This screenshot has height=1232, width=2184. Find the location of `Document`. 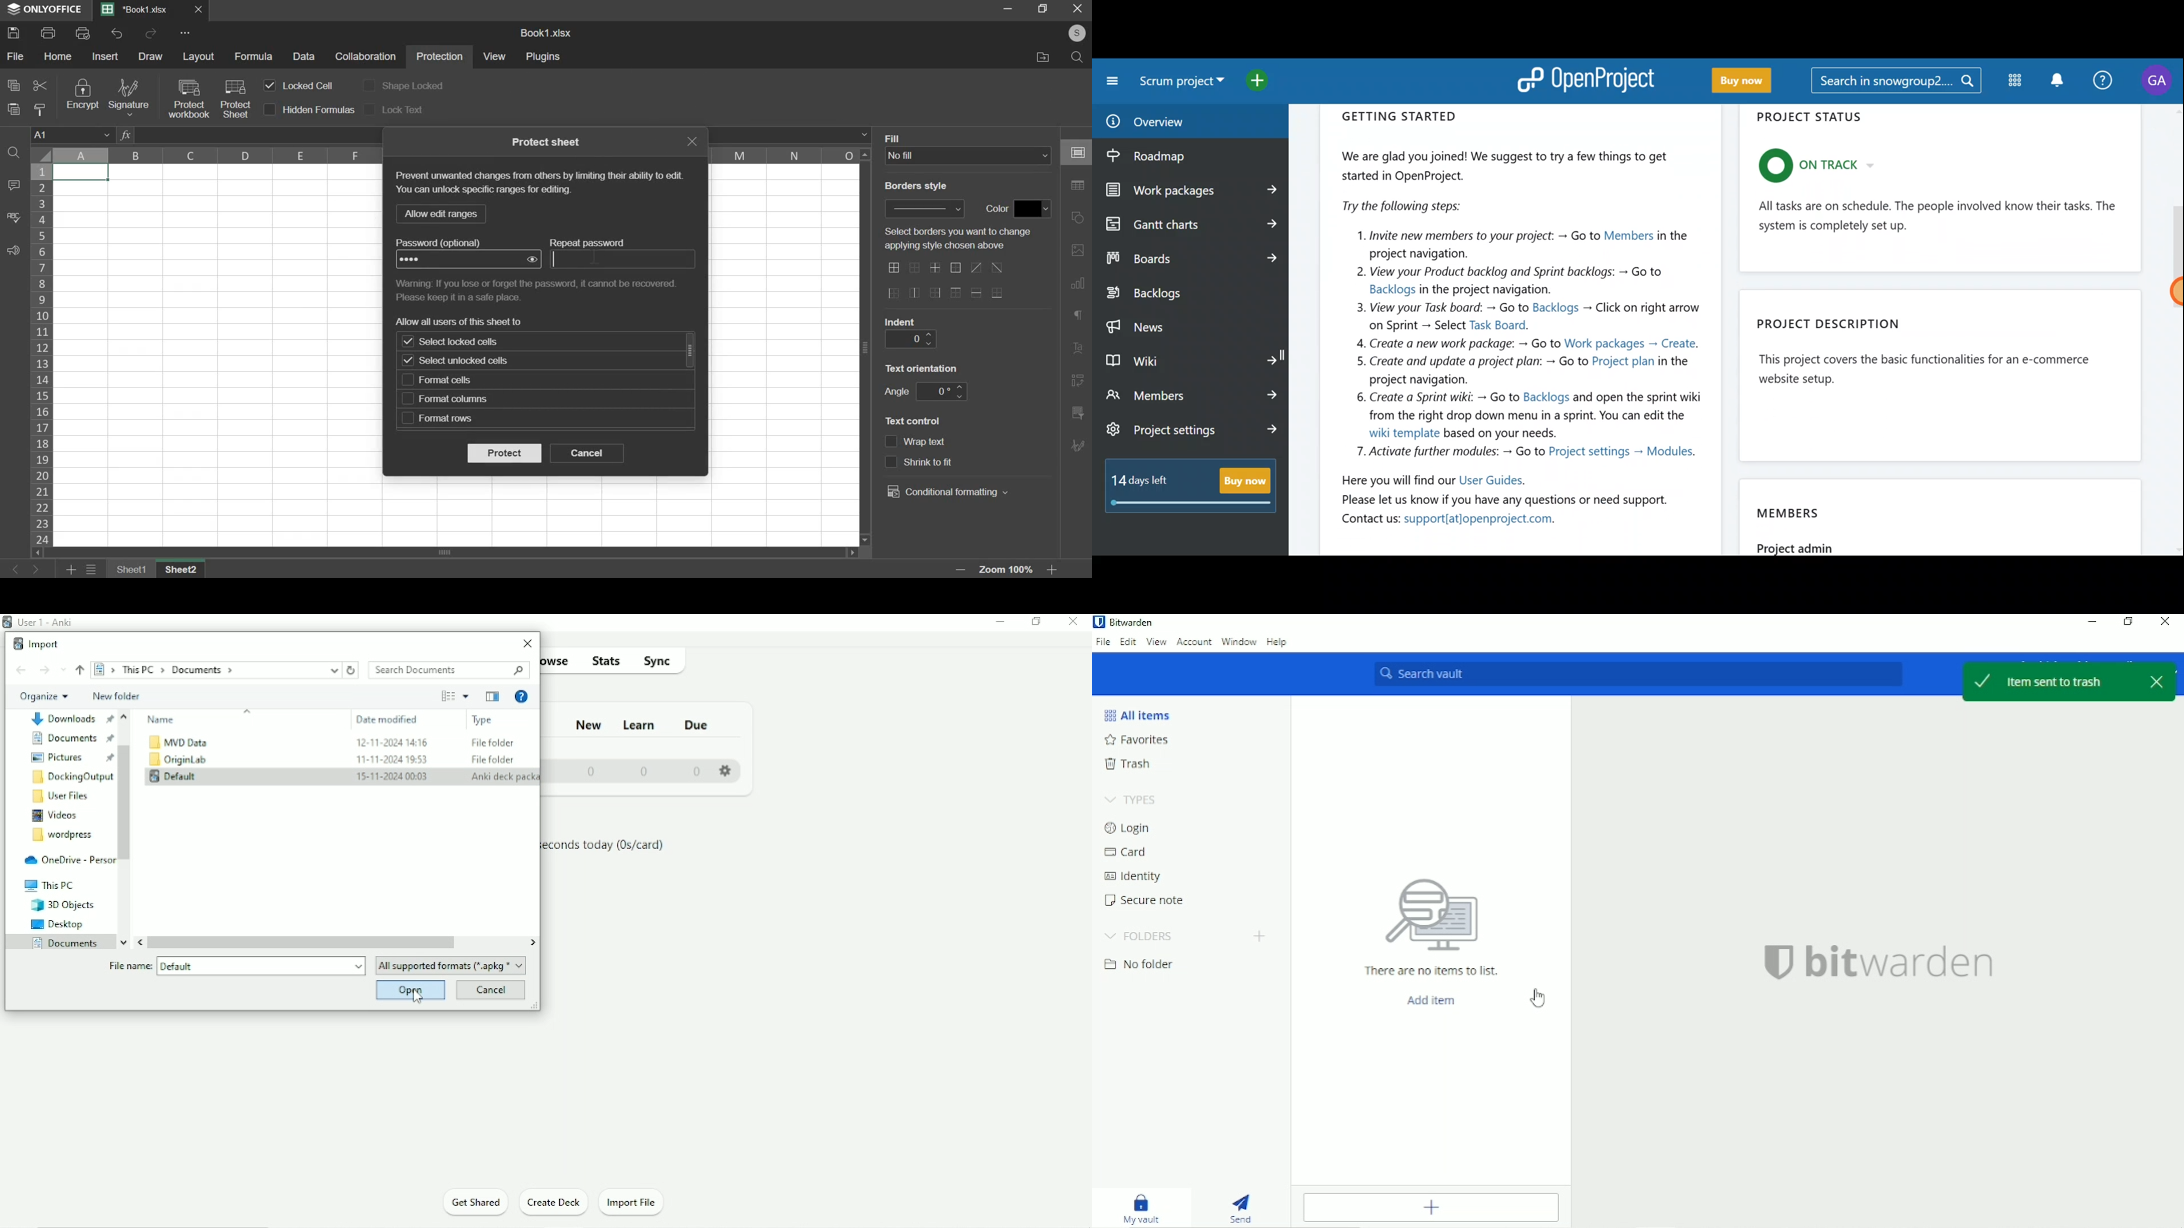

Document is located at coordinates (73, 719).